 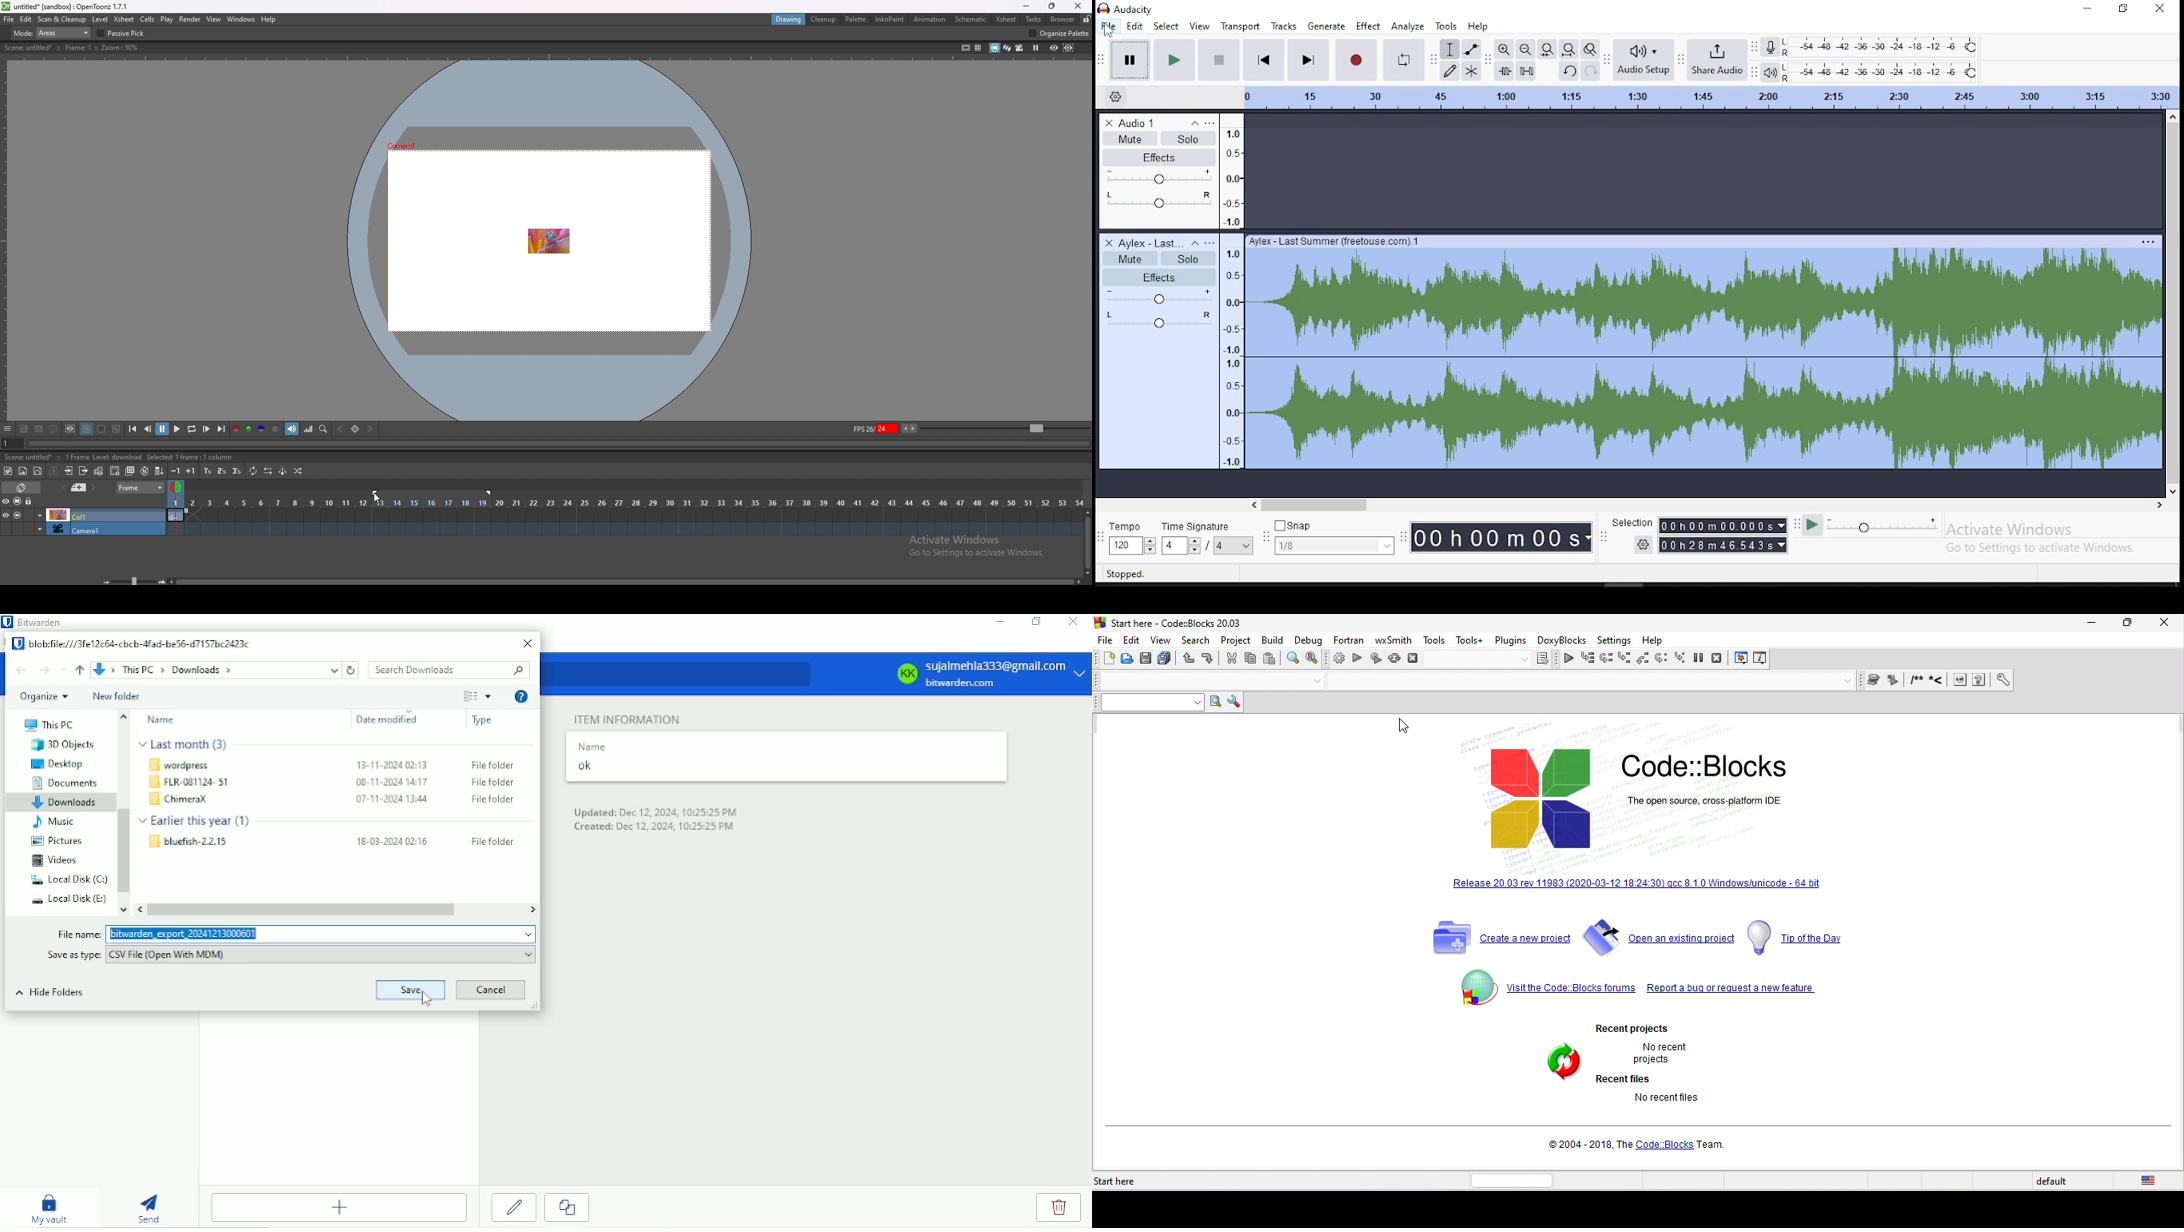 What do you see at coordinates (356, 429) in the screenshot?
I see `set key` at bounding box center [356, 429].